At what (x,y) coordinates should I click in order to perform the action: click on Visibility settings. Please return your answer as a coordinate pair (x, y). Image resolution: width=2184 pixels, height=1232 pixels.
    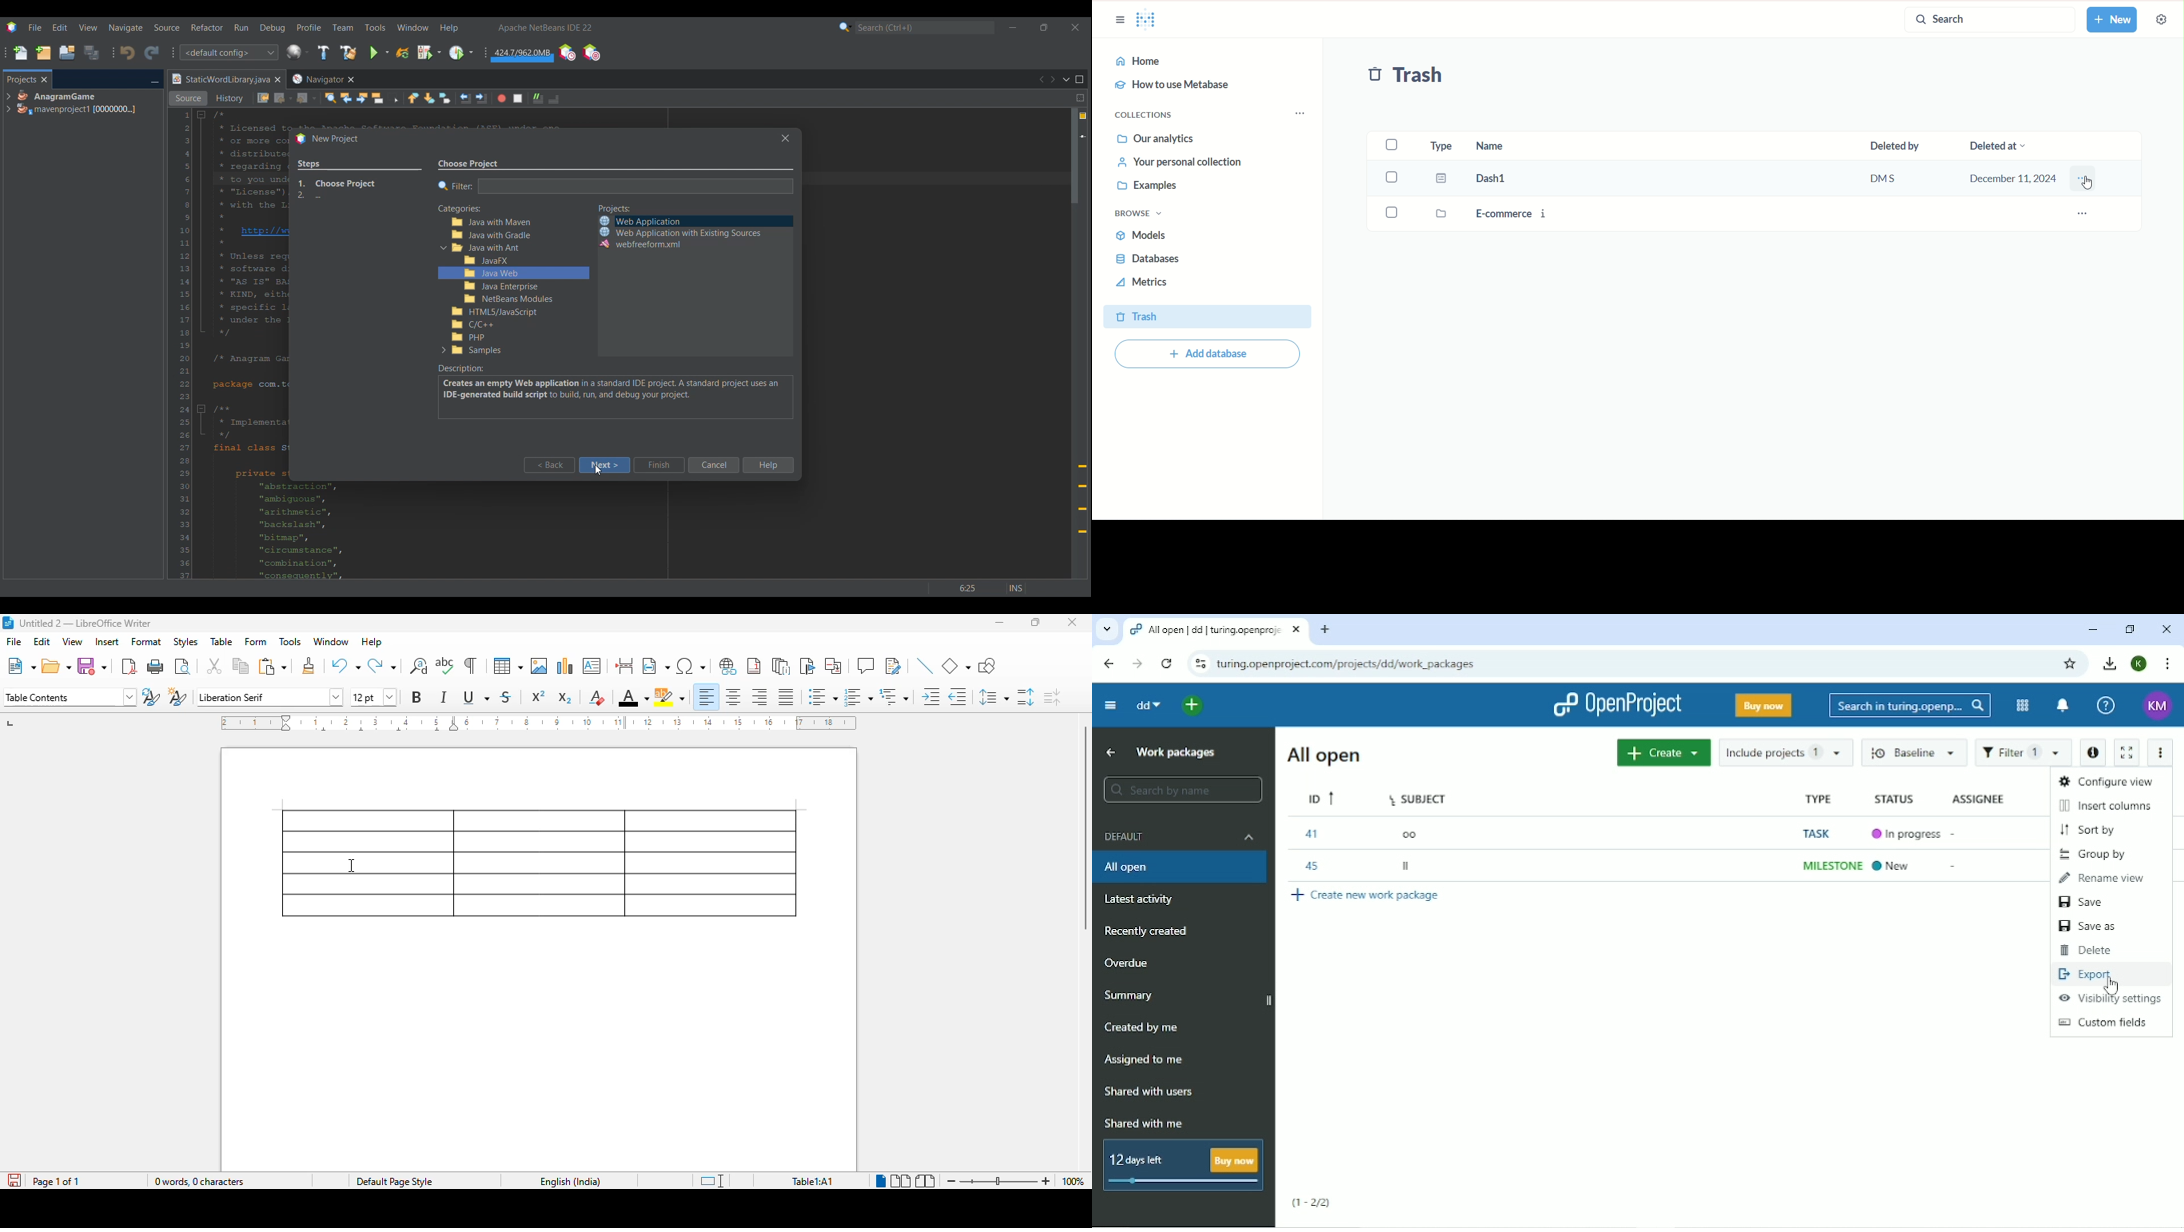
    Looking at the image, I should click on (2110, 998).